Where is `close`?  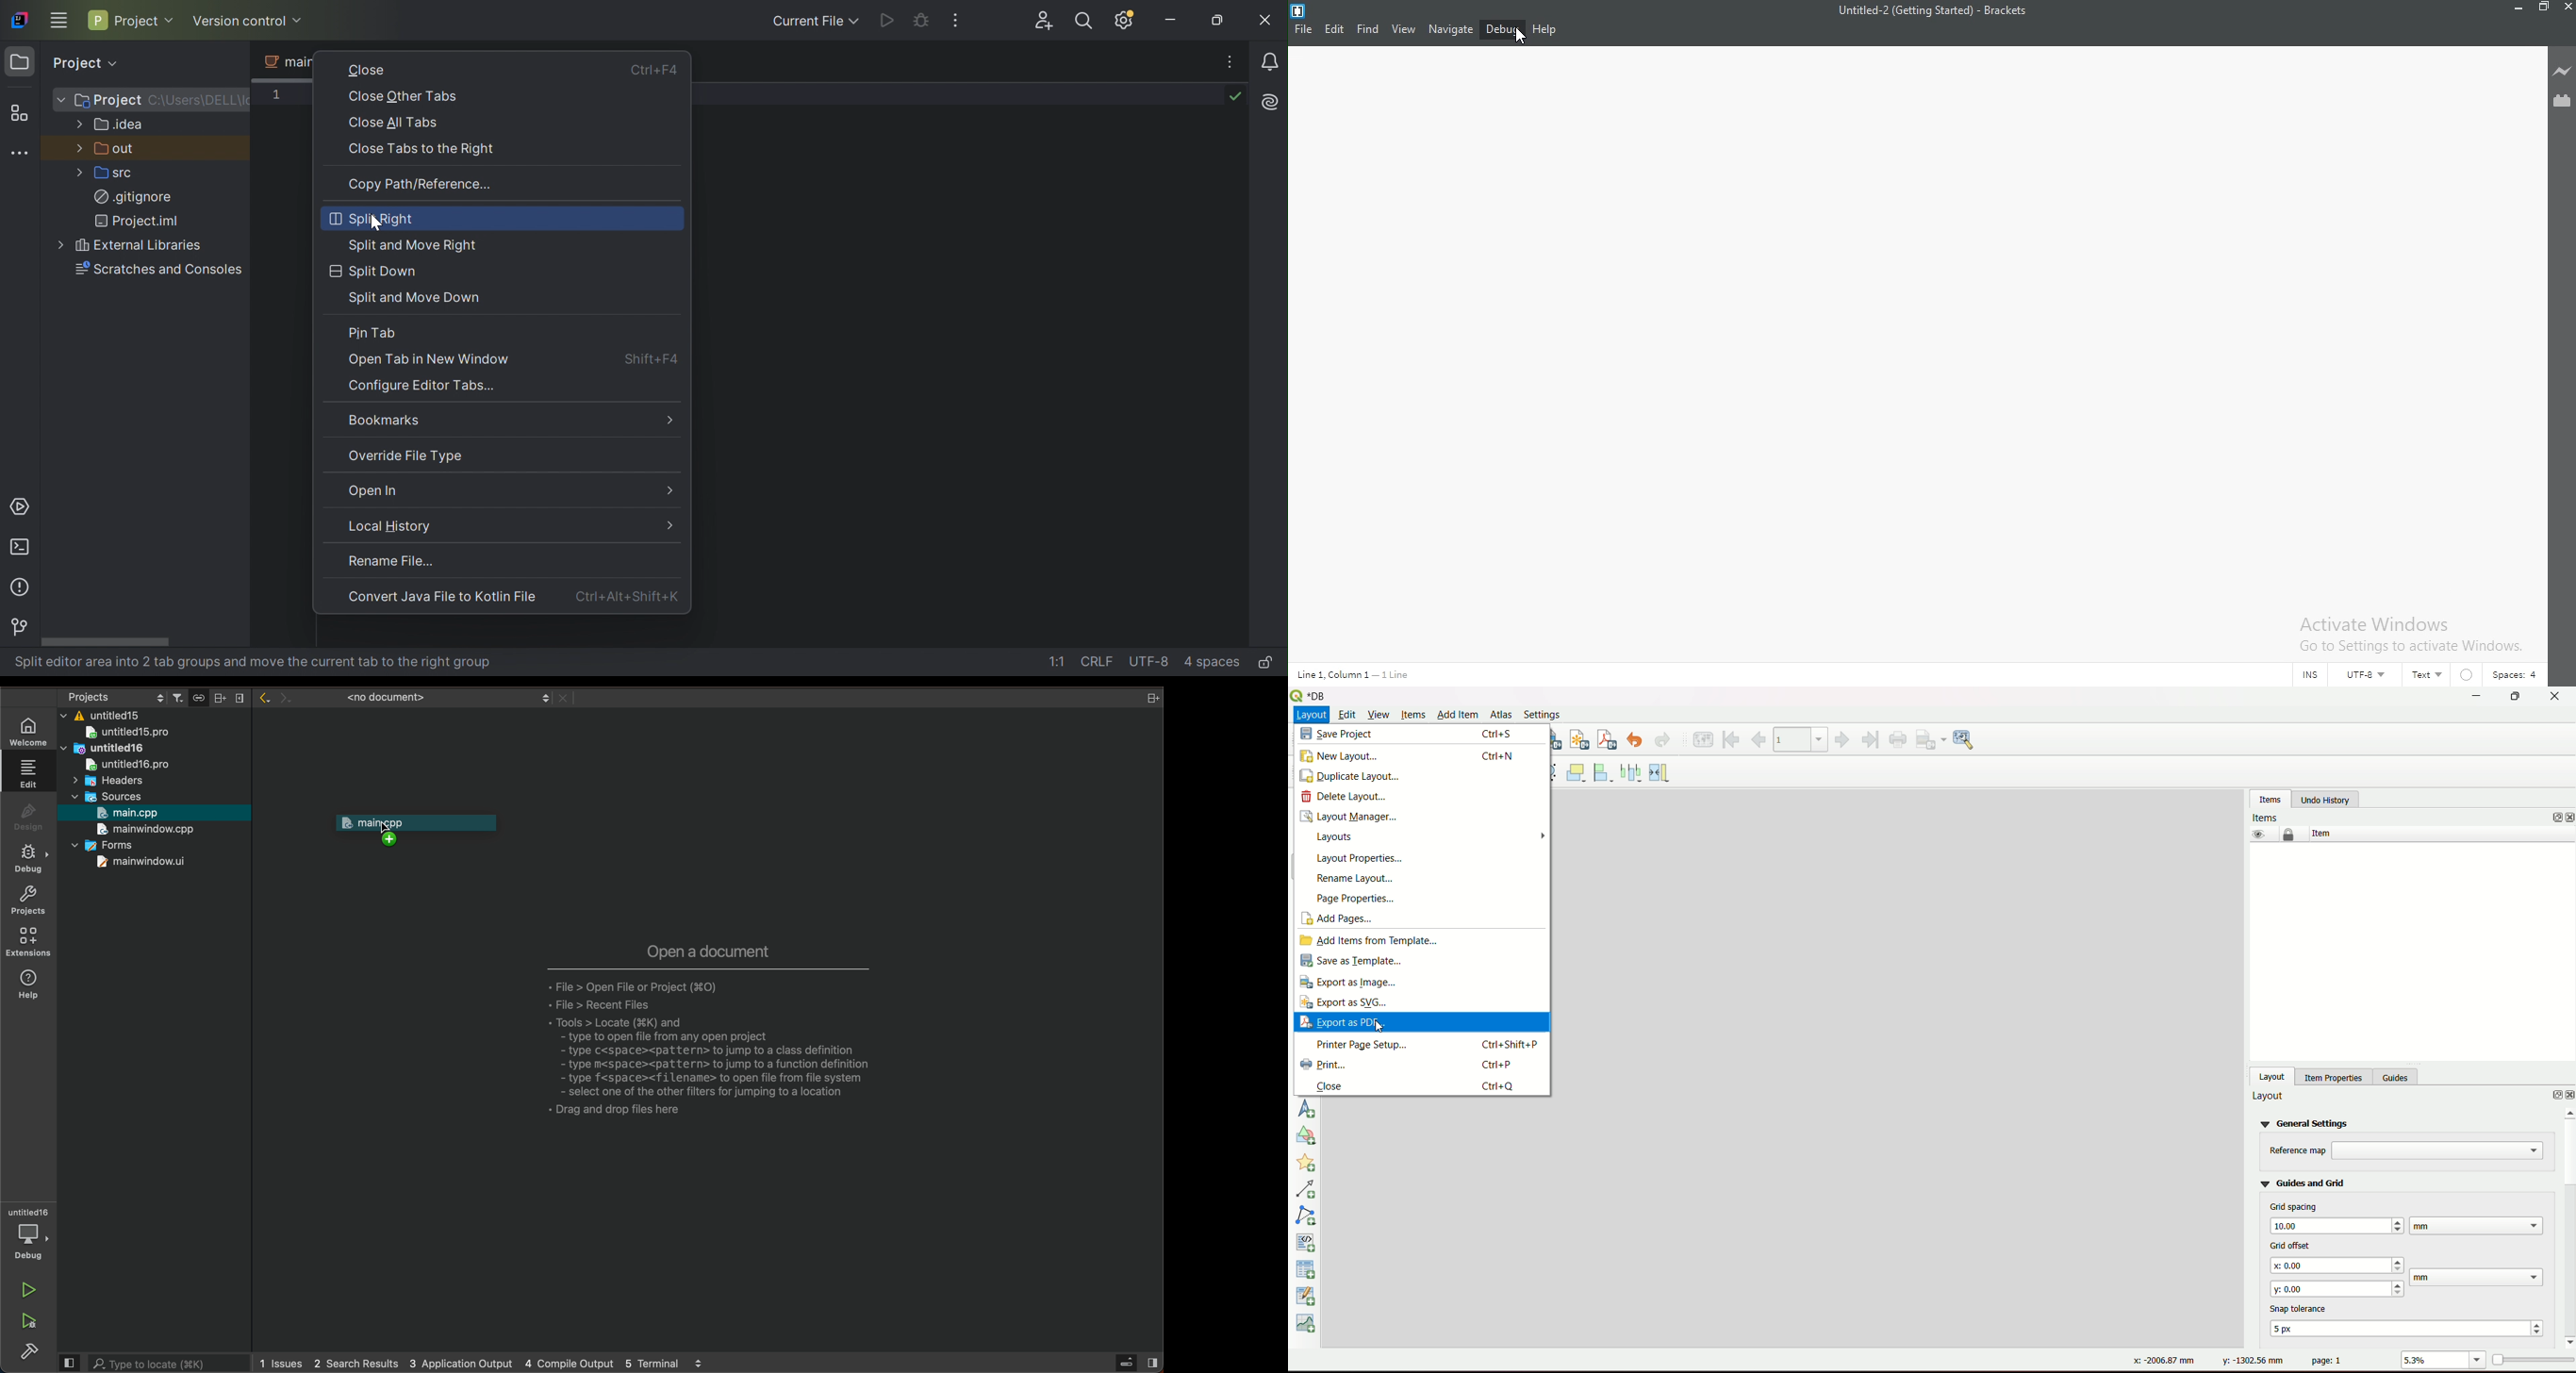 close is located at coordinates (2555, 697).